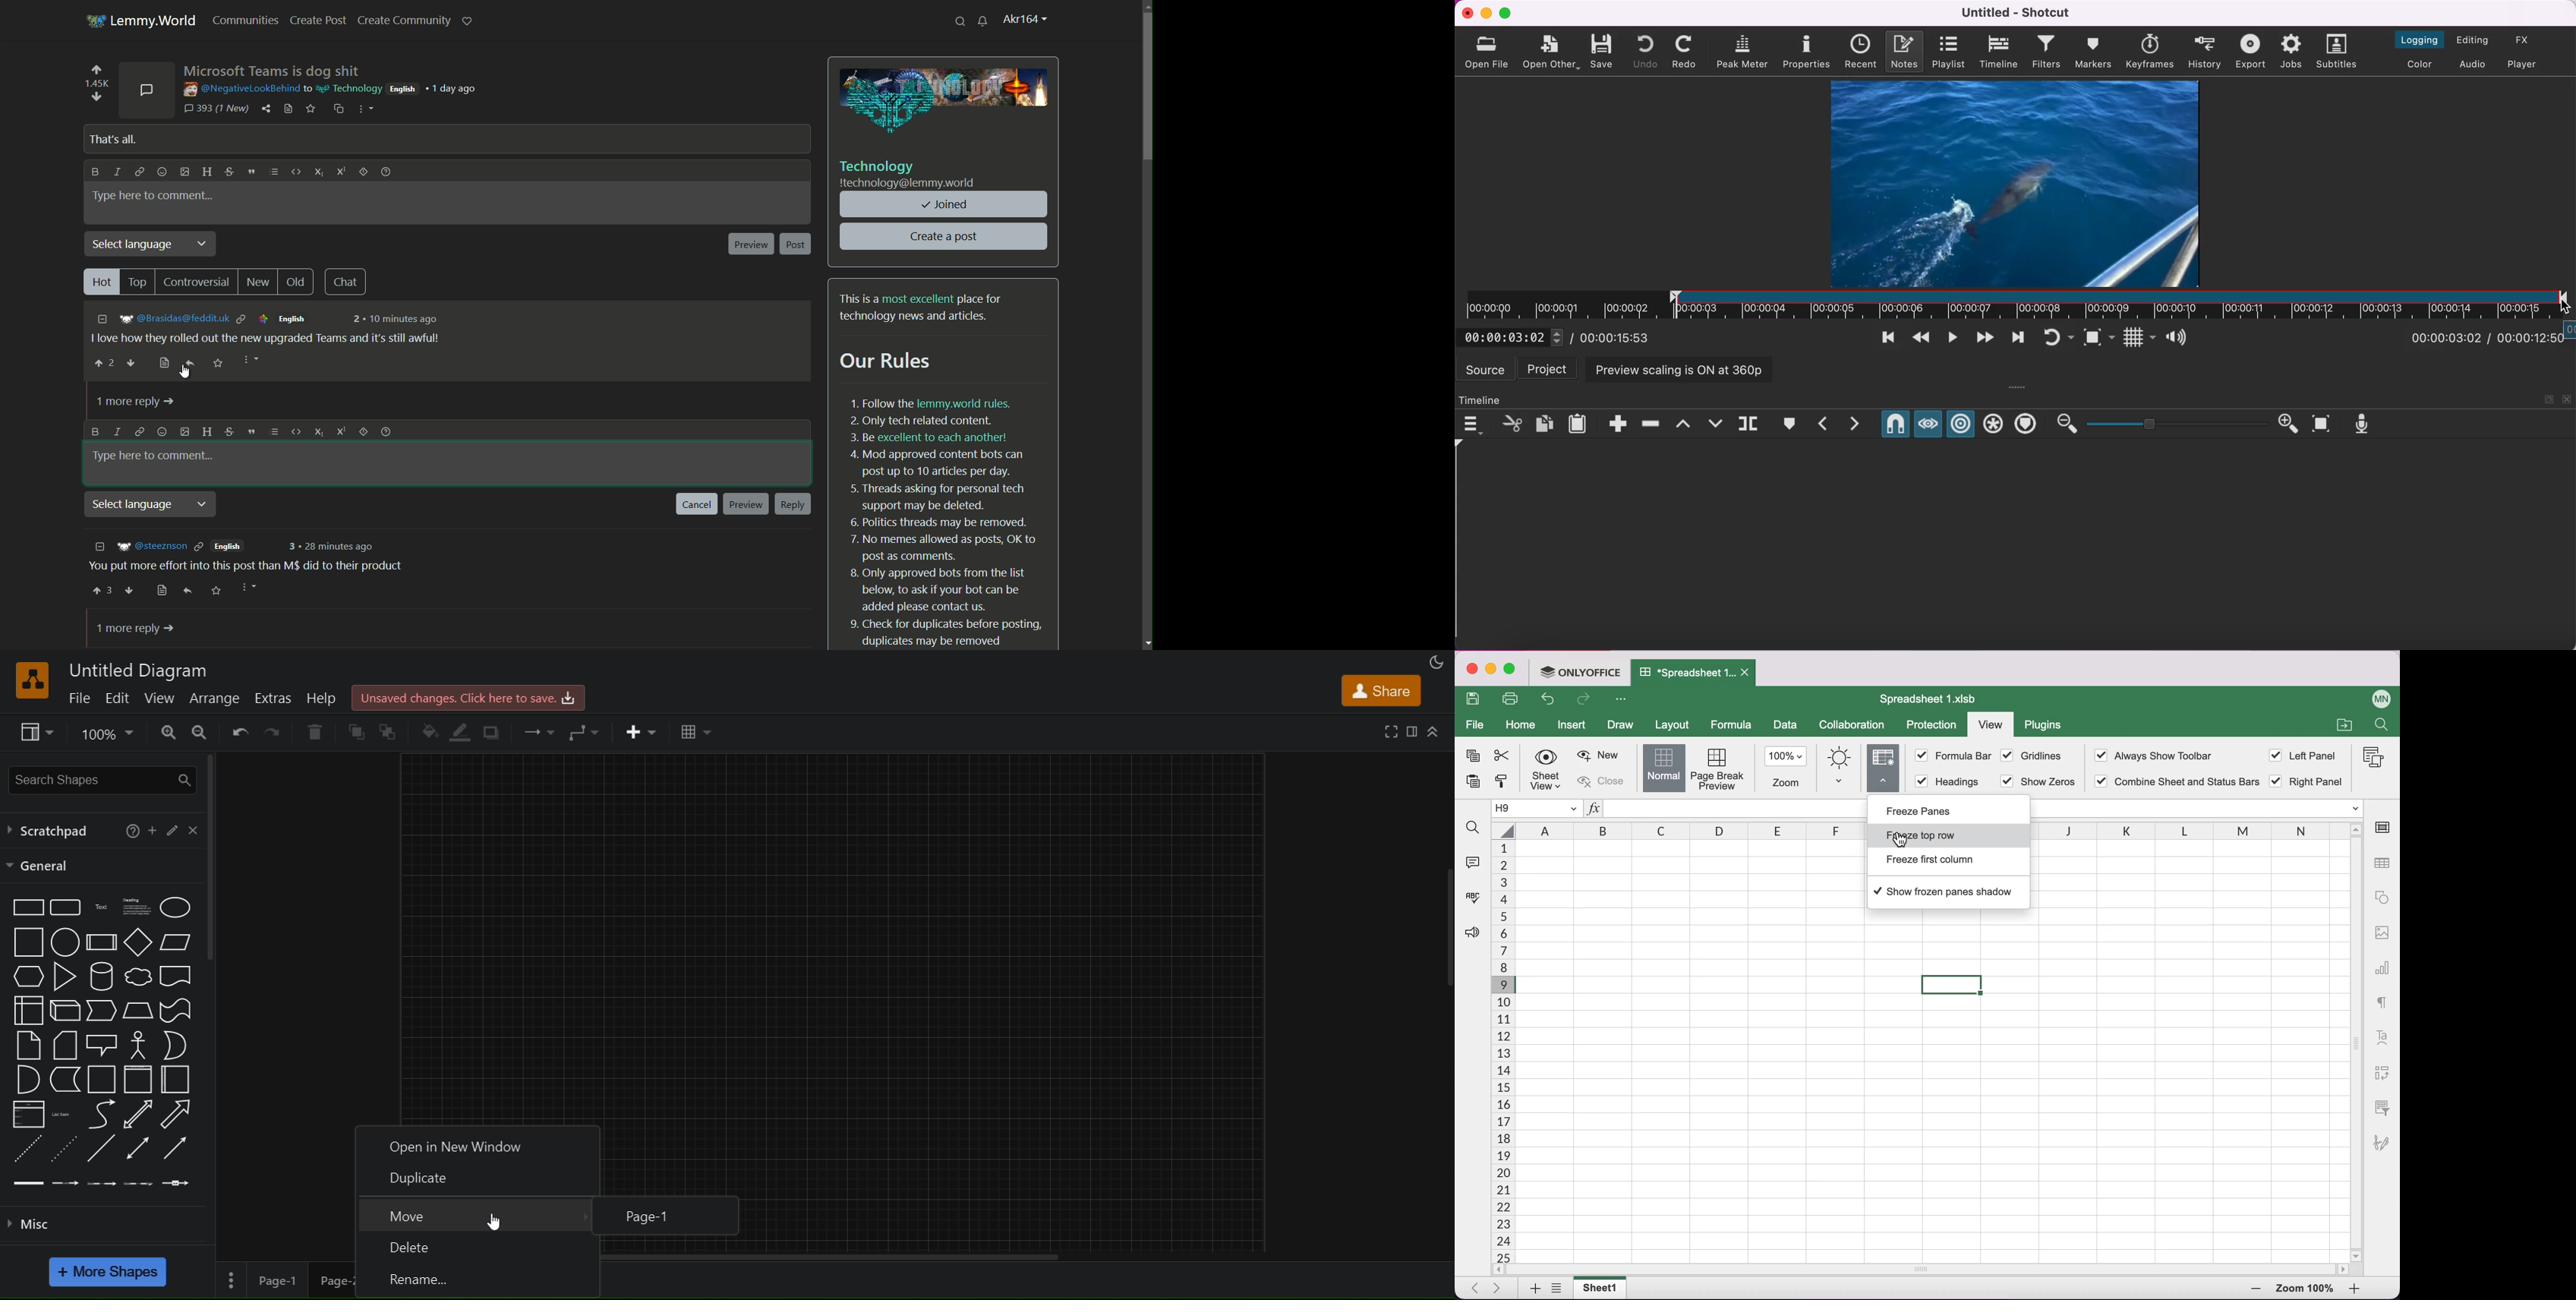 The width and height of the screenshot is (2576, 1316). Describe the element at coordinates (363, 174) in the screenshot. I see `spoiler` at that location.